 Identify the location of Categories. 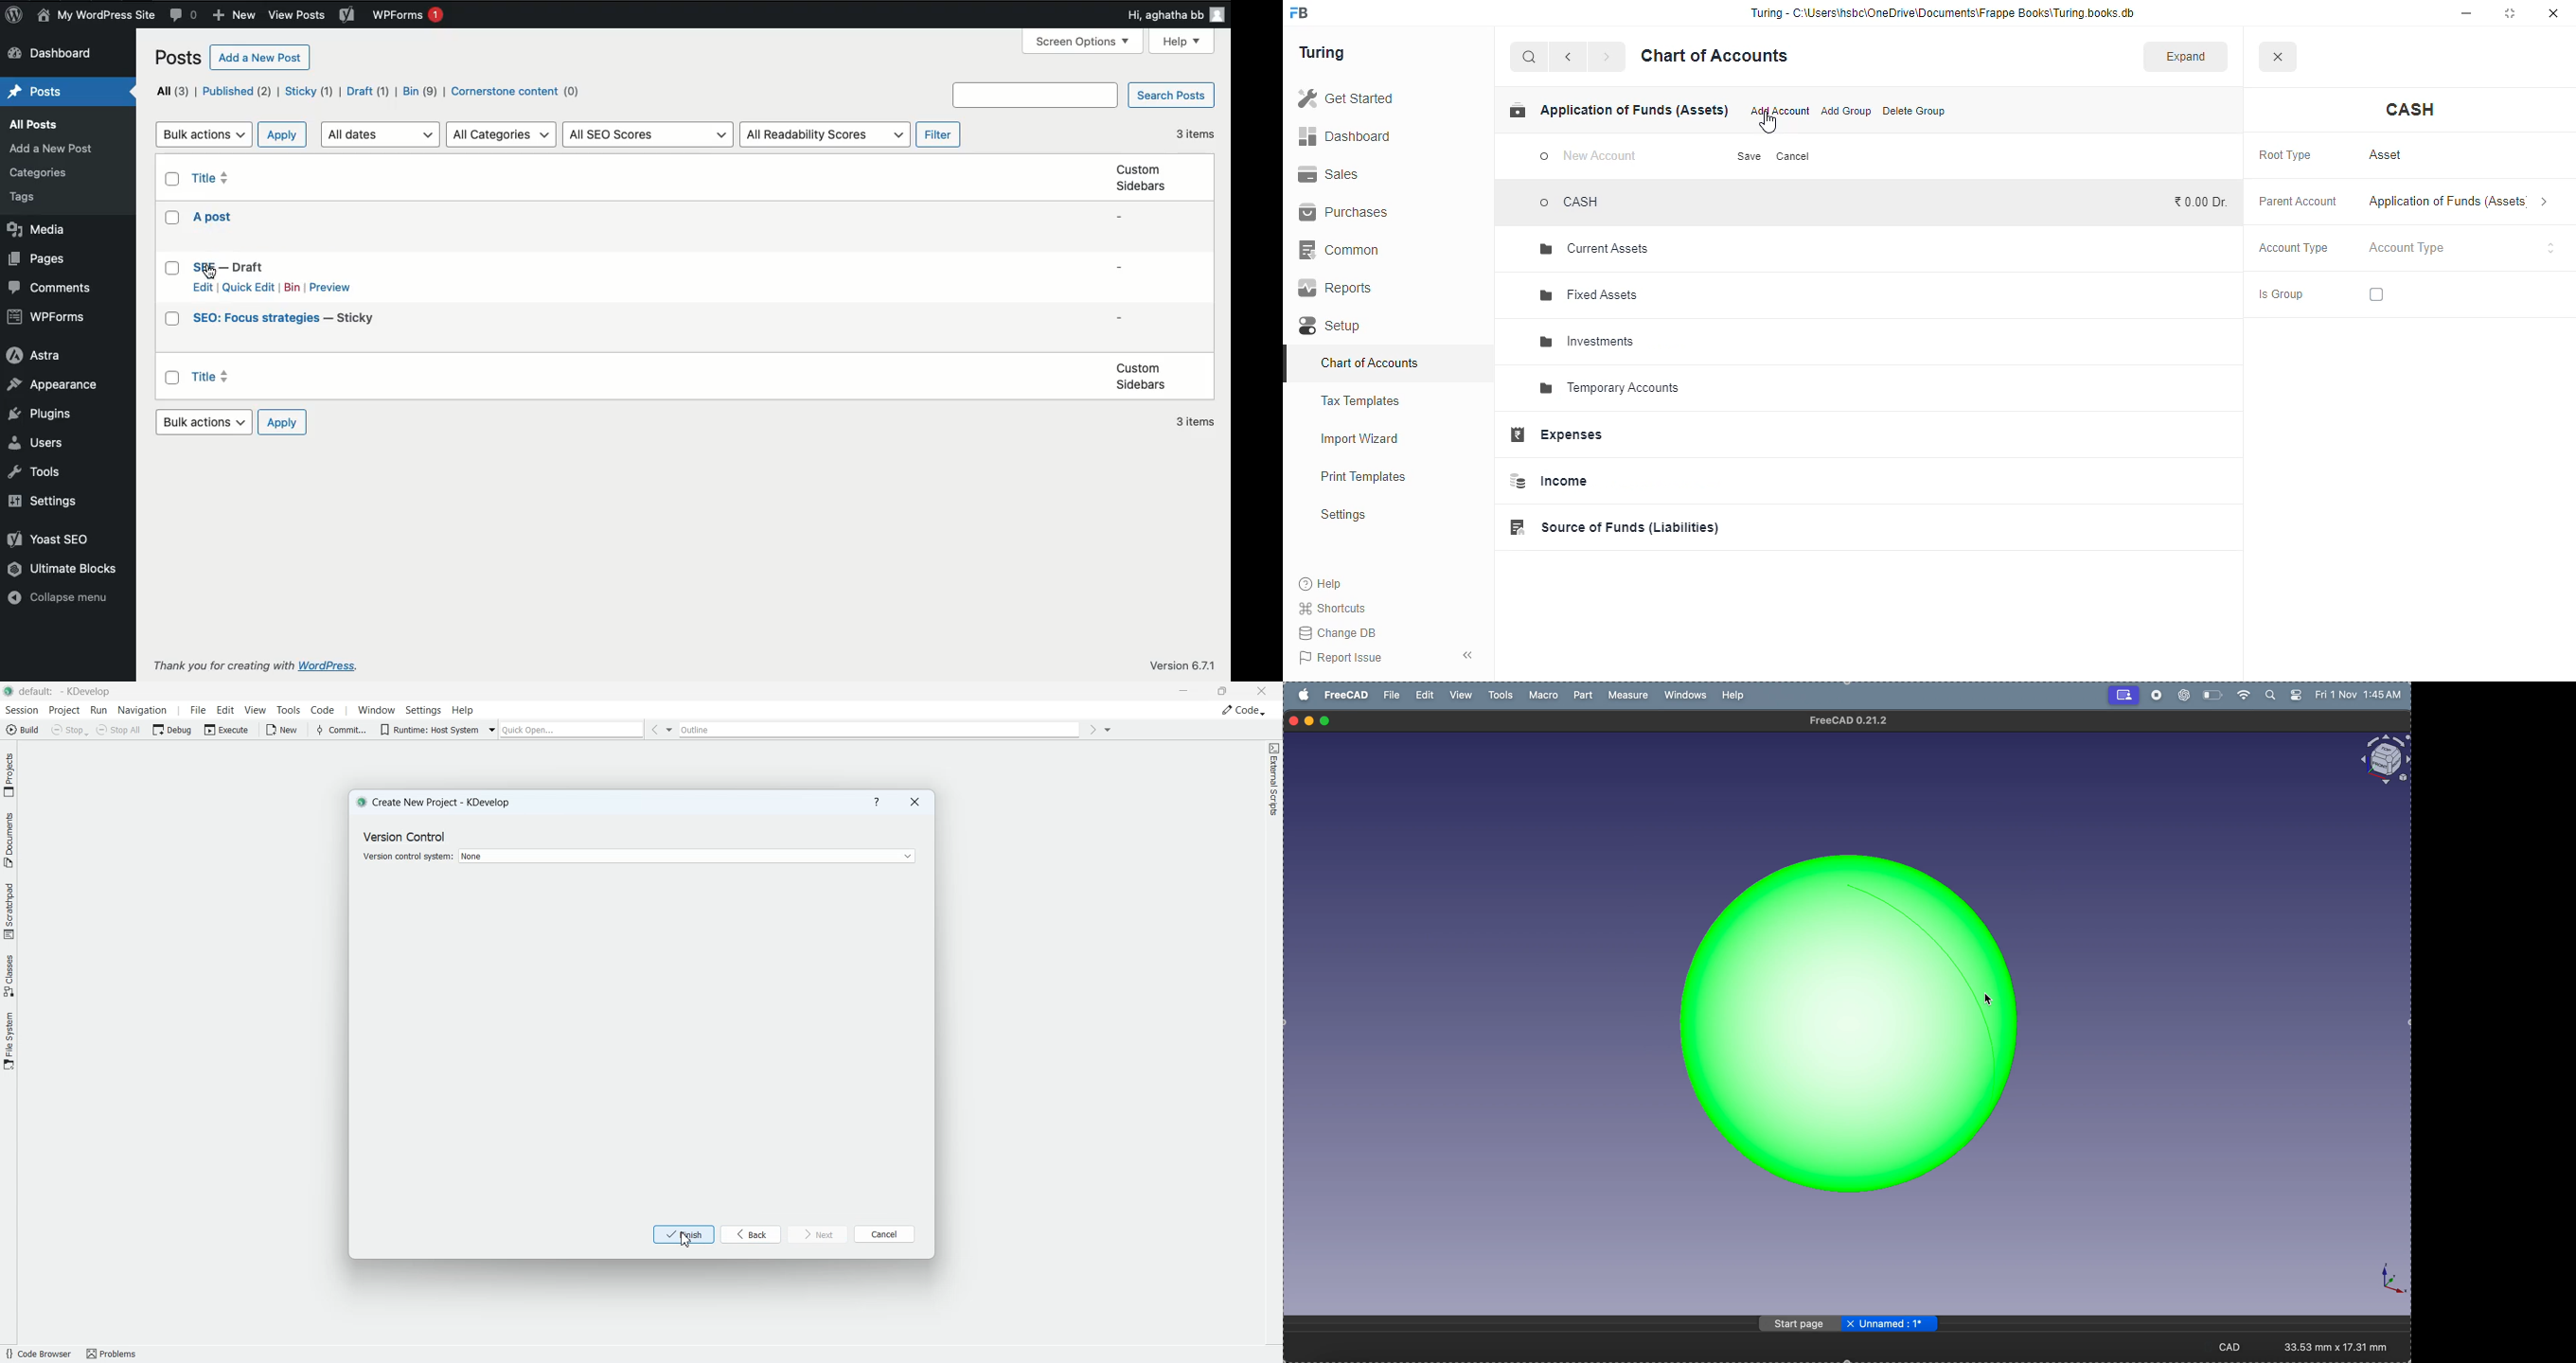
(42, 171).